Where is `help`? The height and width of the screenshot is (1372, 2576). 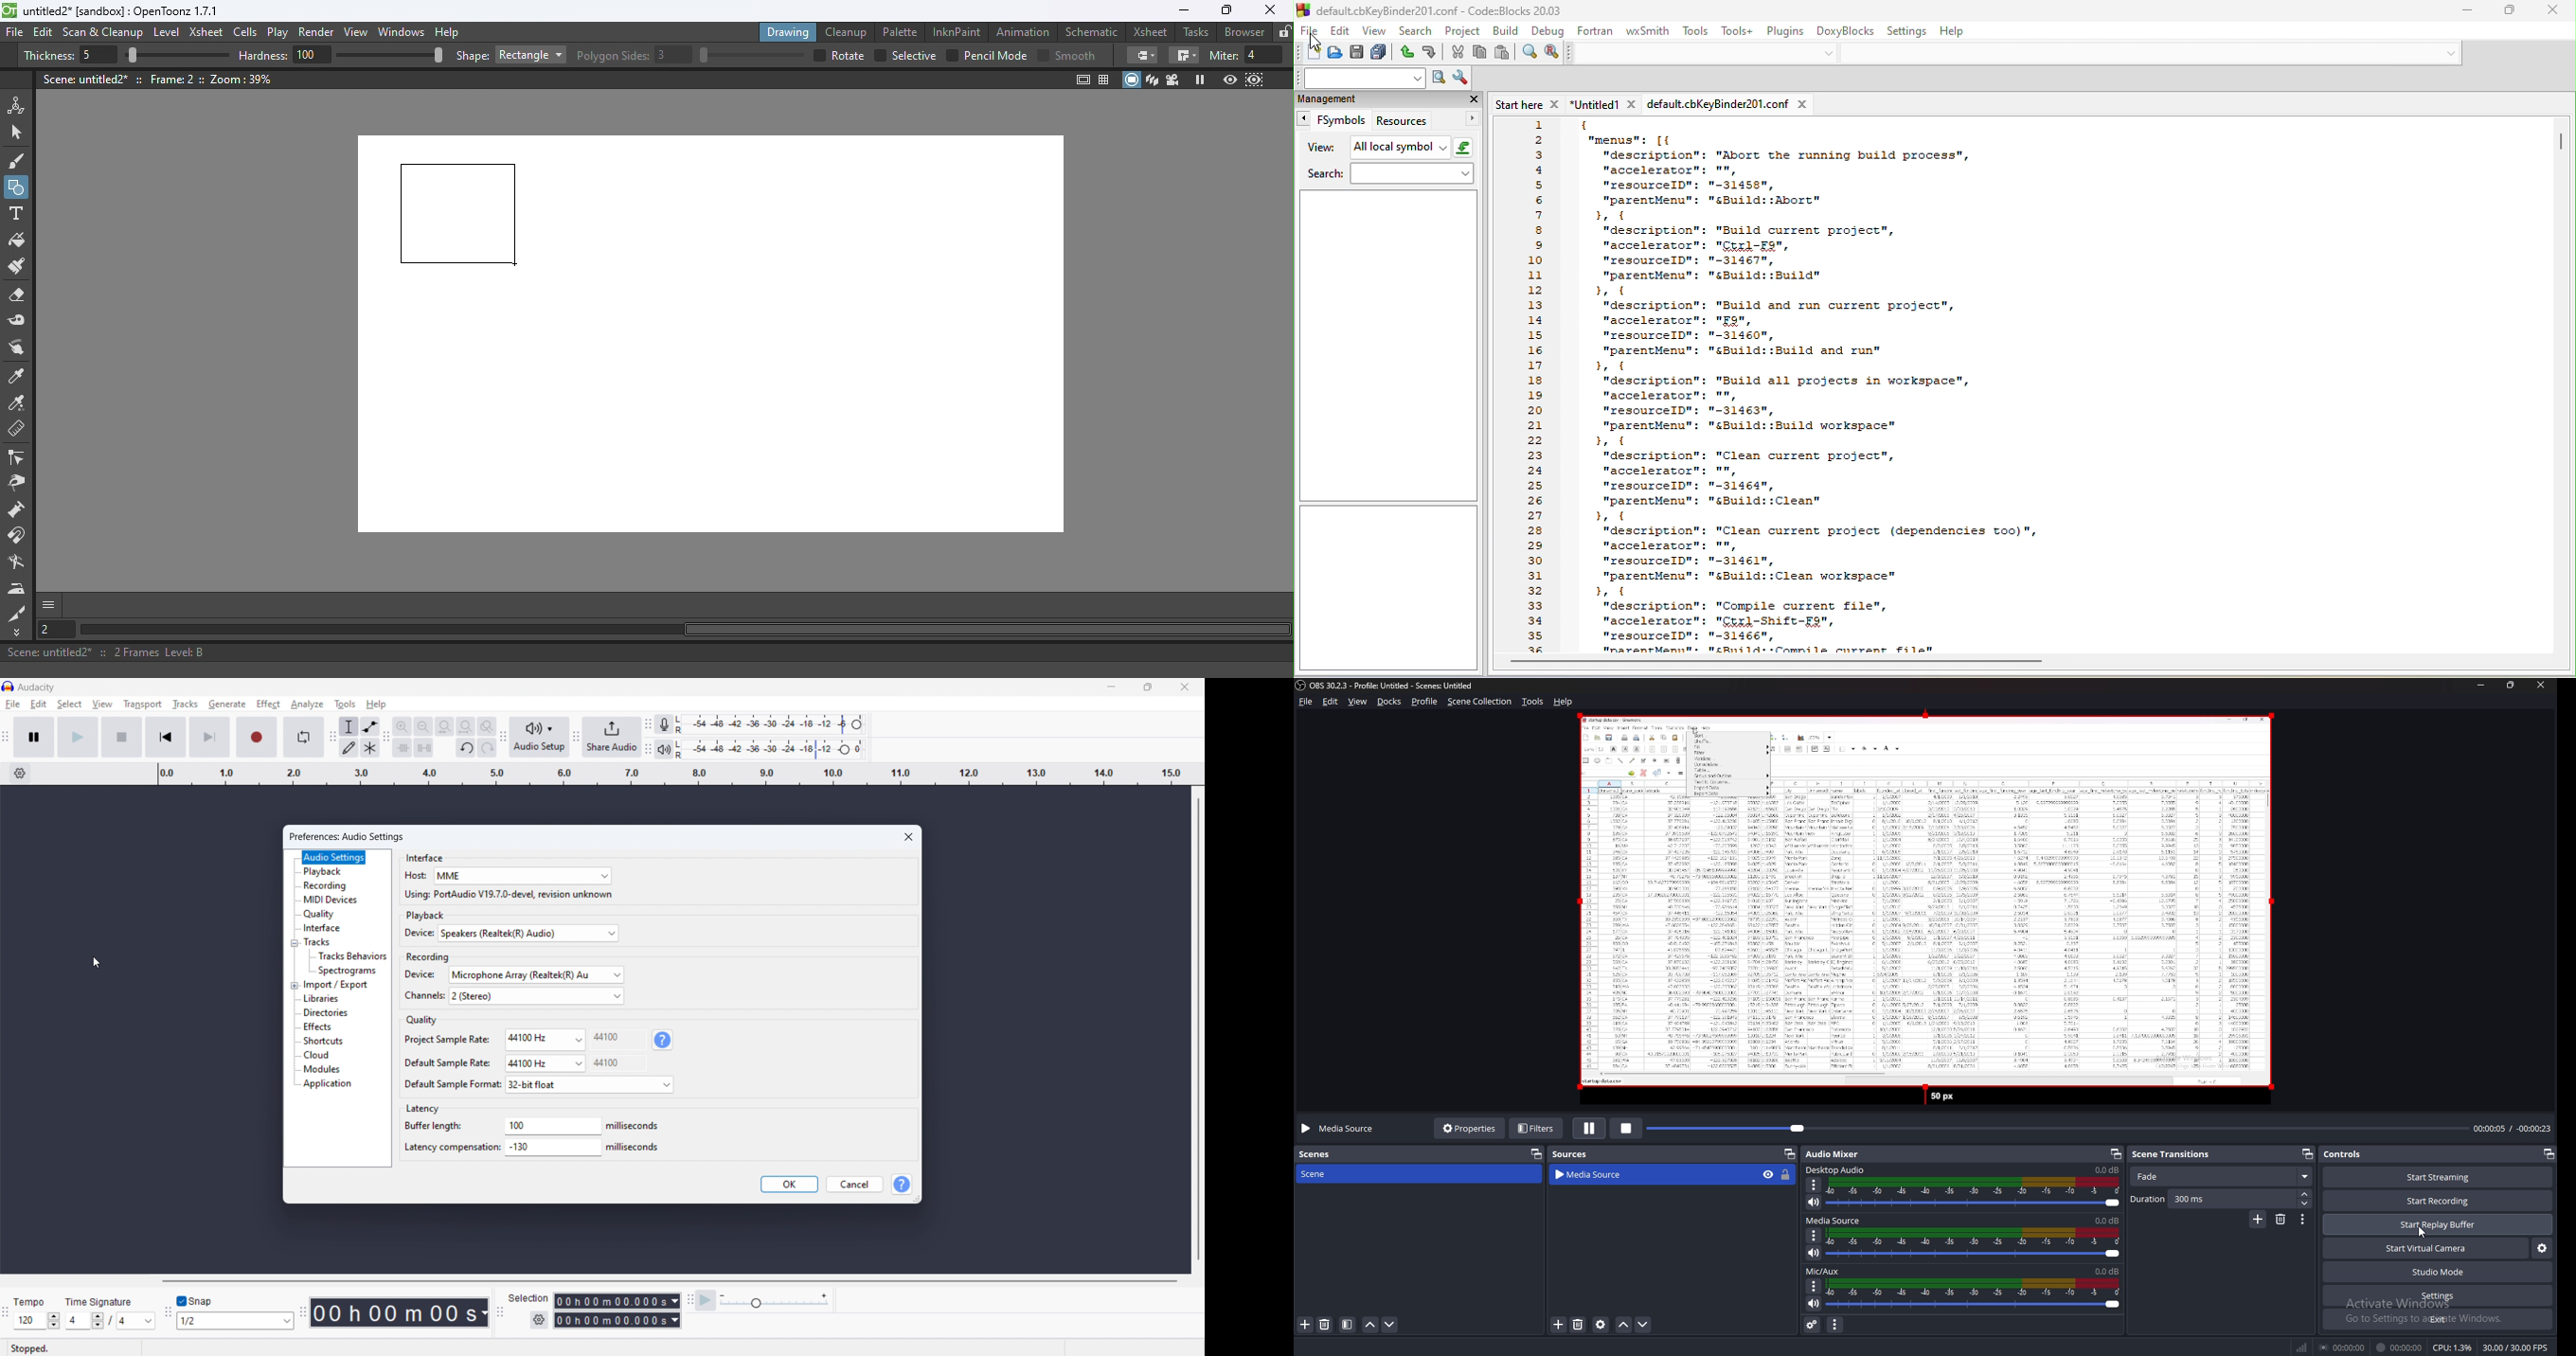 help is located at coordinates (1565, 702).